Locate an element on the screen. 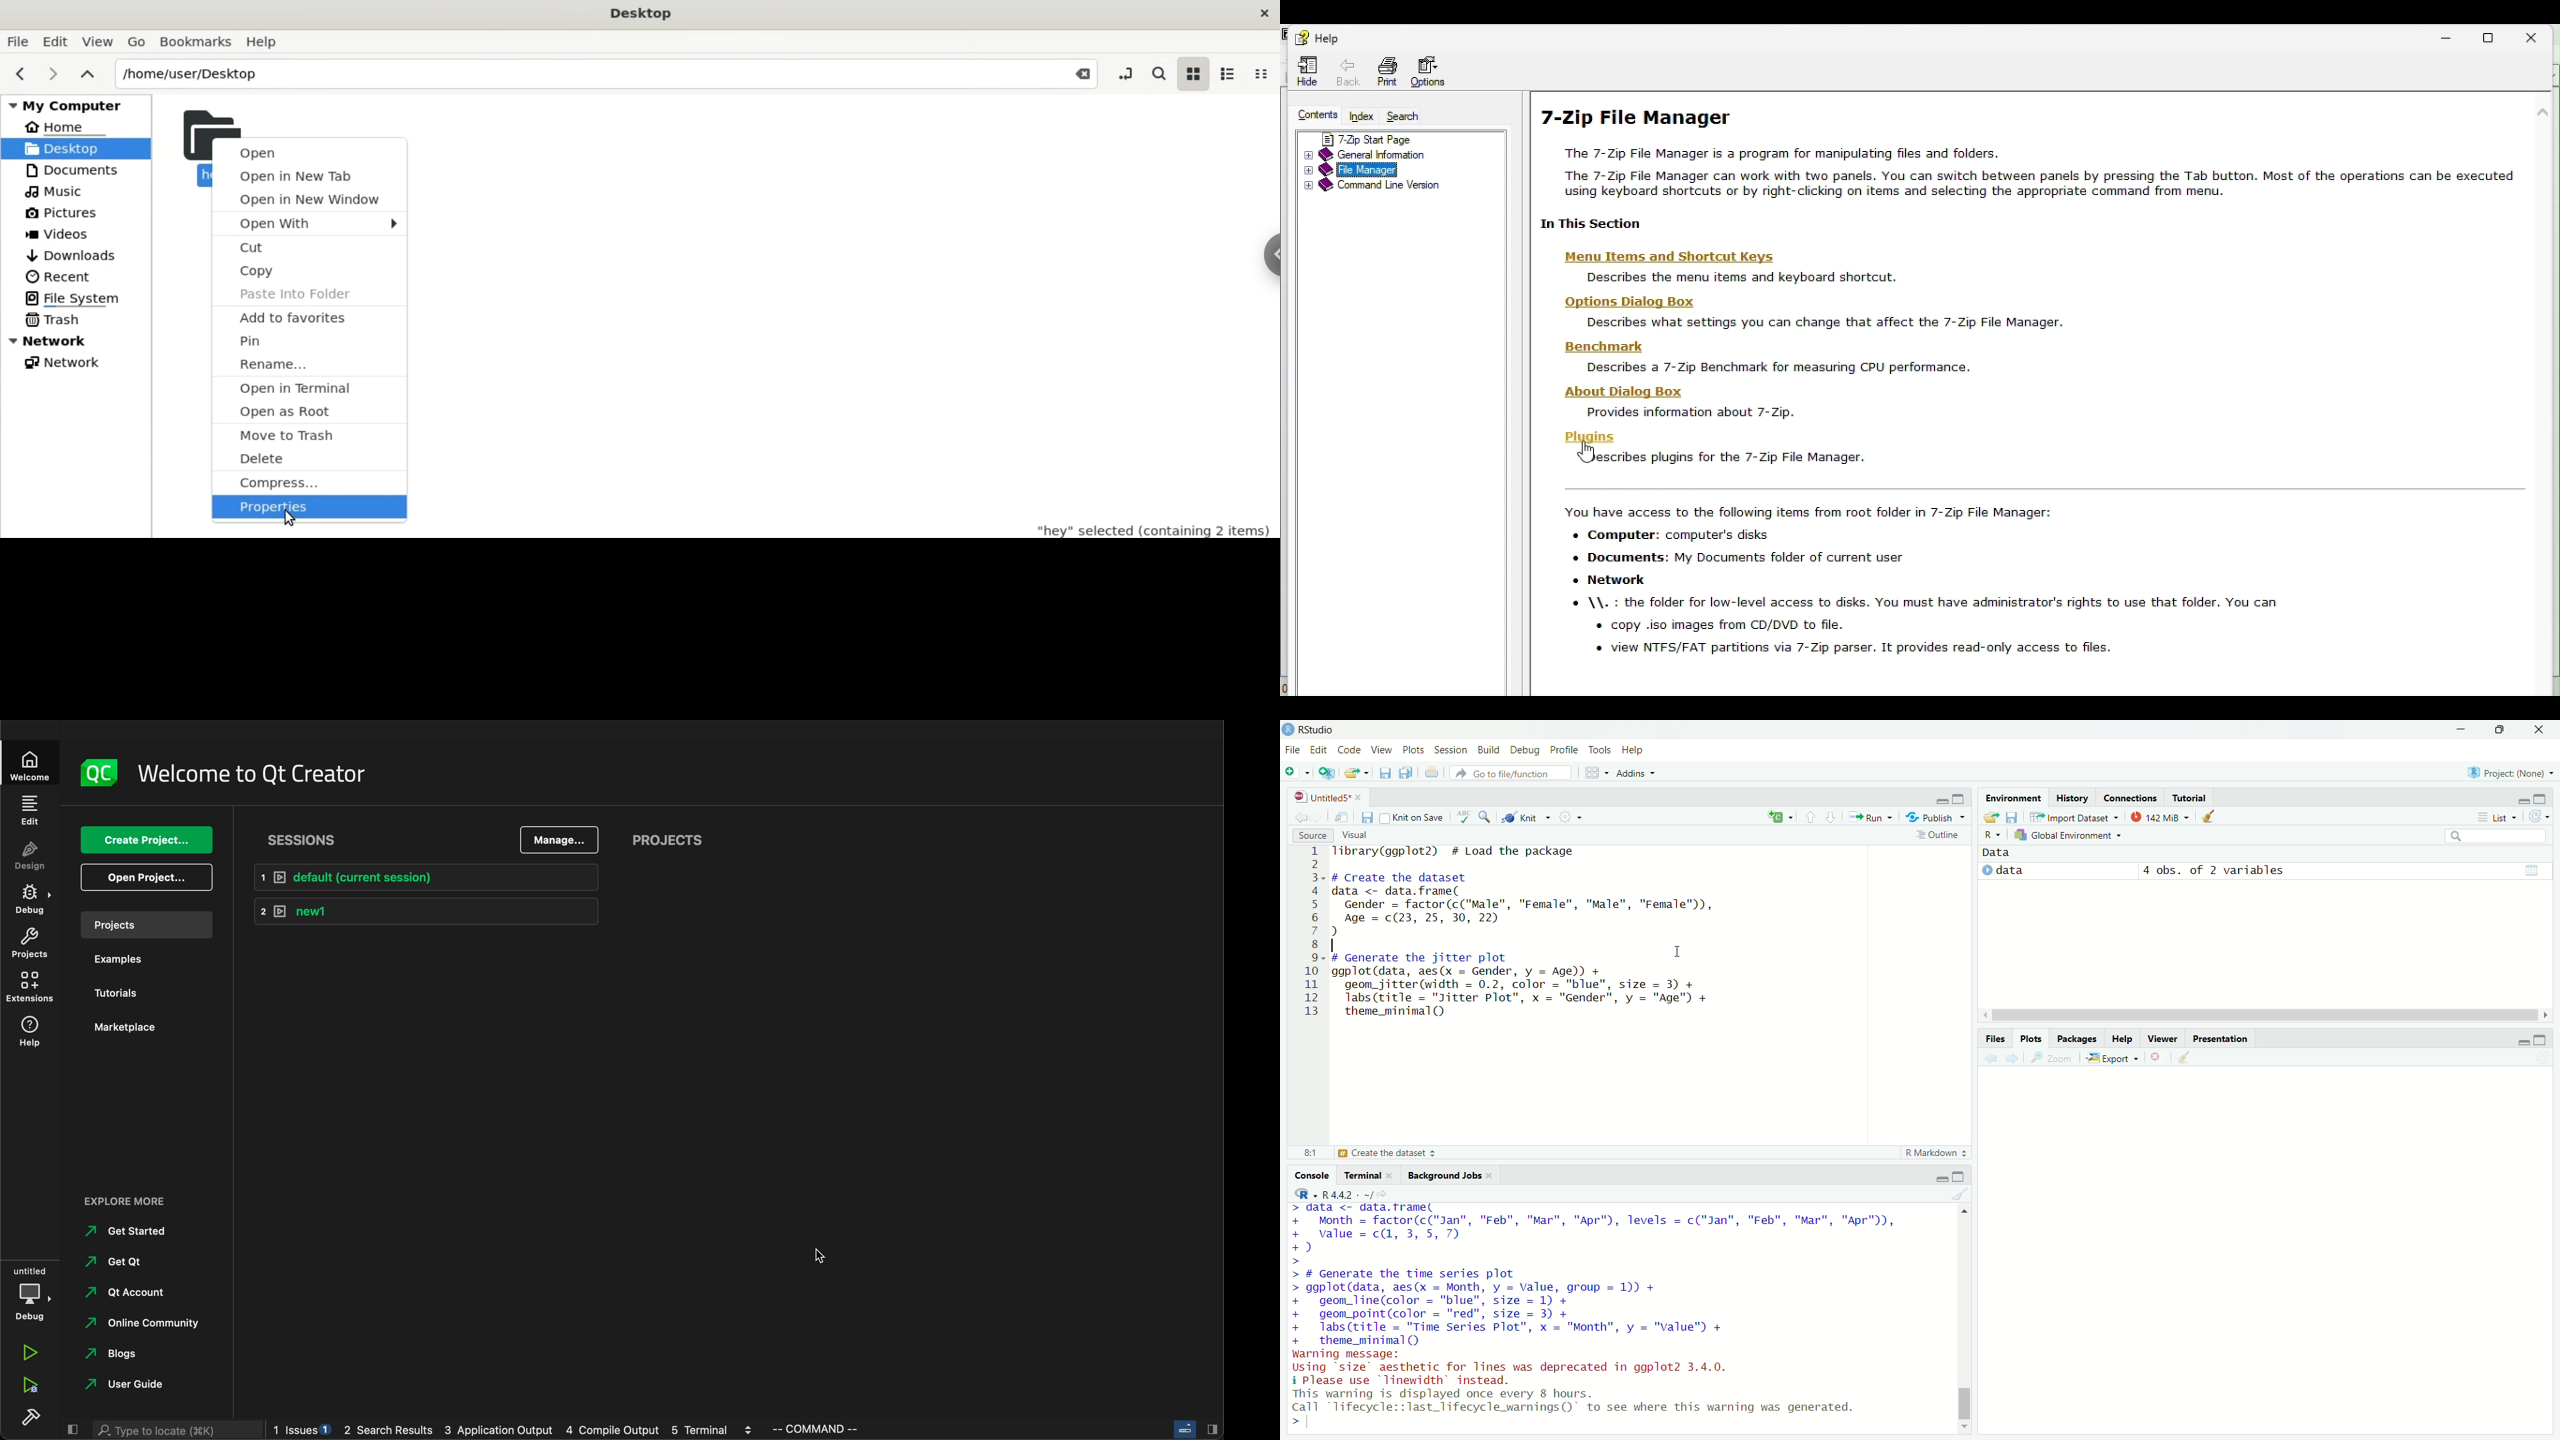 This screenshot has width=2576, height=1456. blogs is located at coordinates (515, 1428).